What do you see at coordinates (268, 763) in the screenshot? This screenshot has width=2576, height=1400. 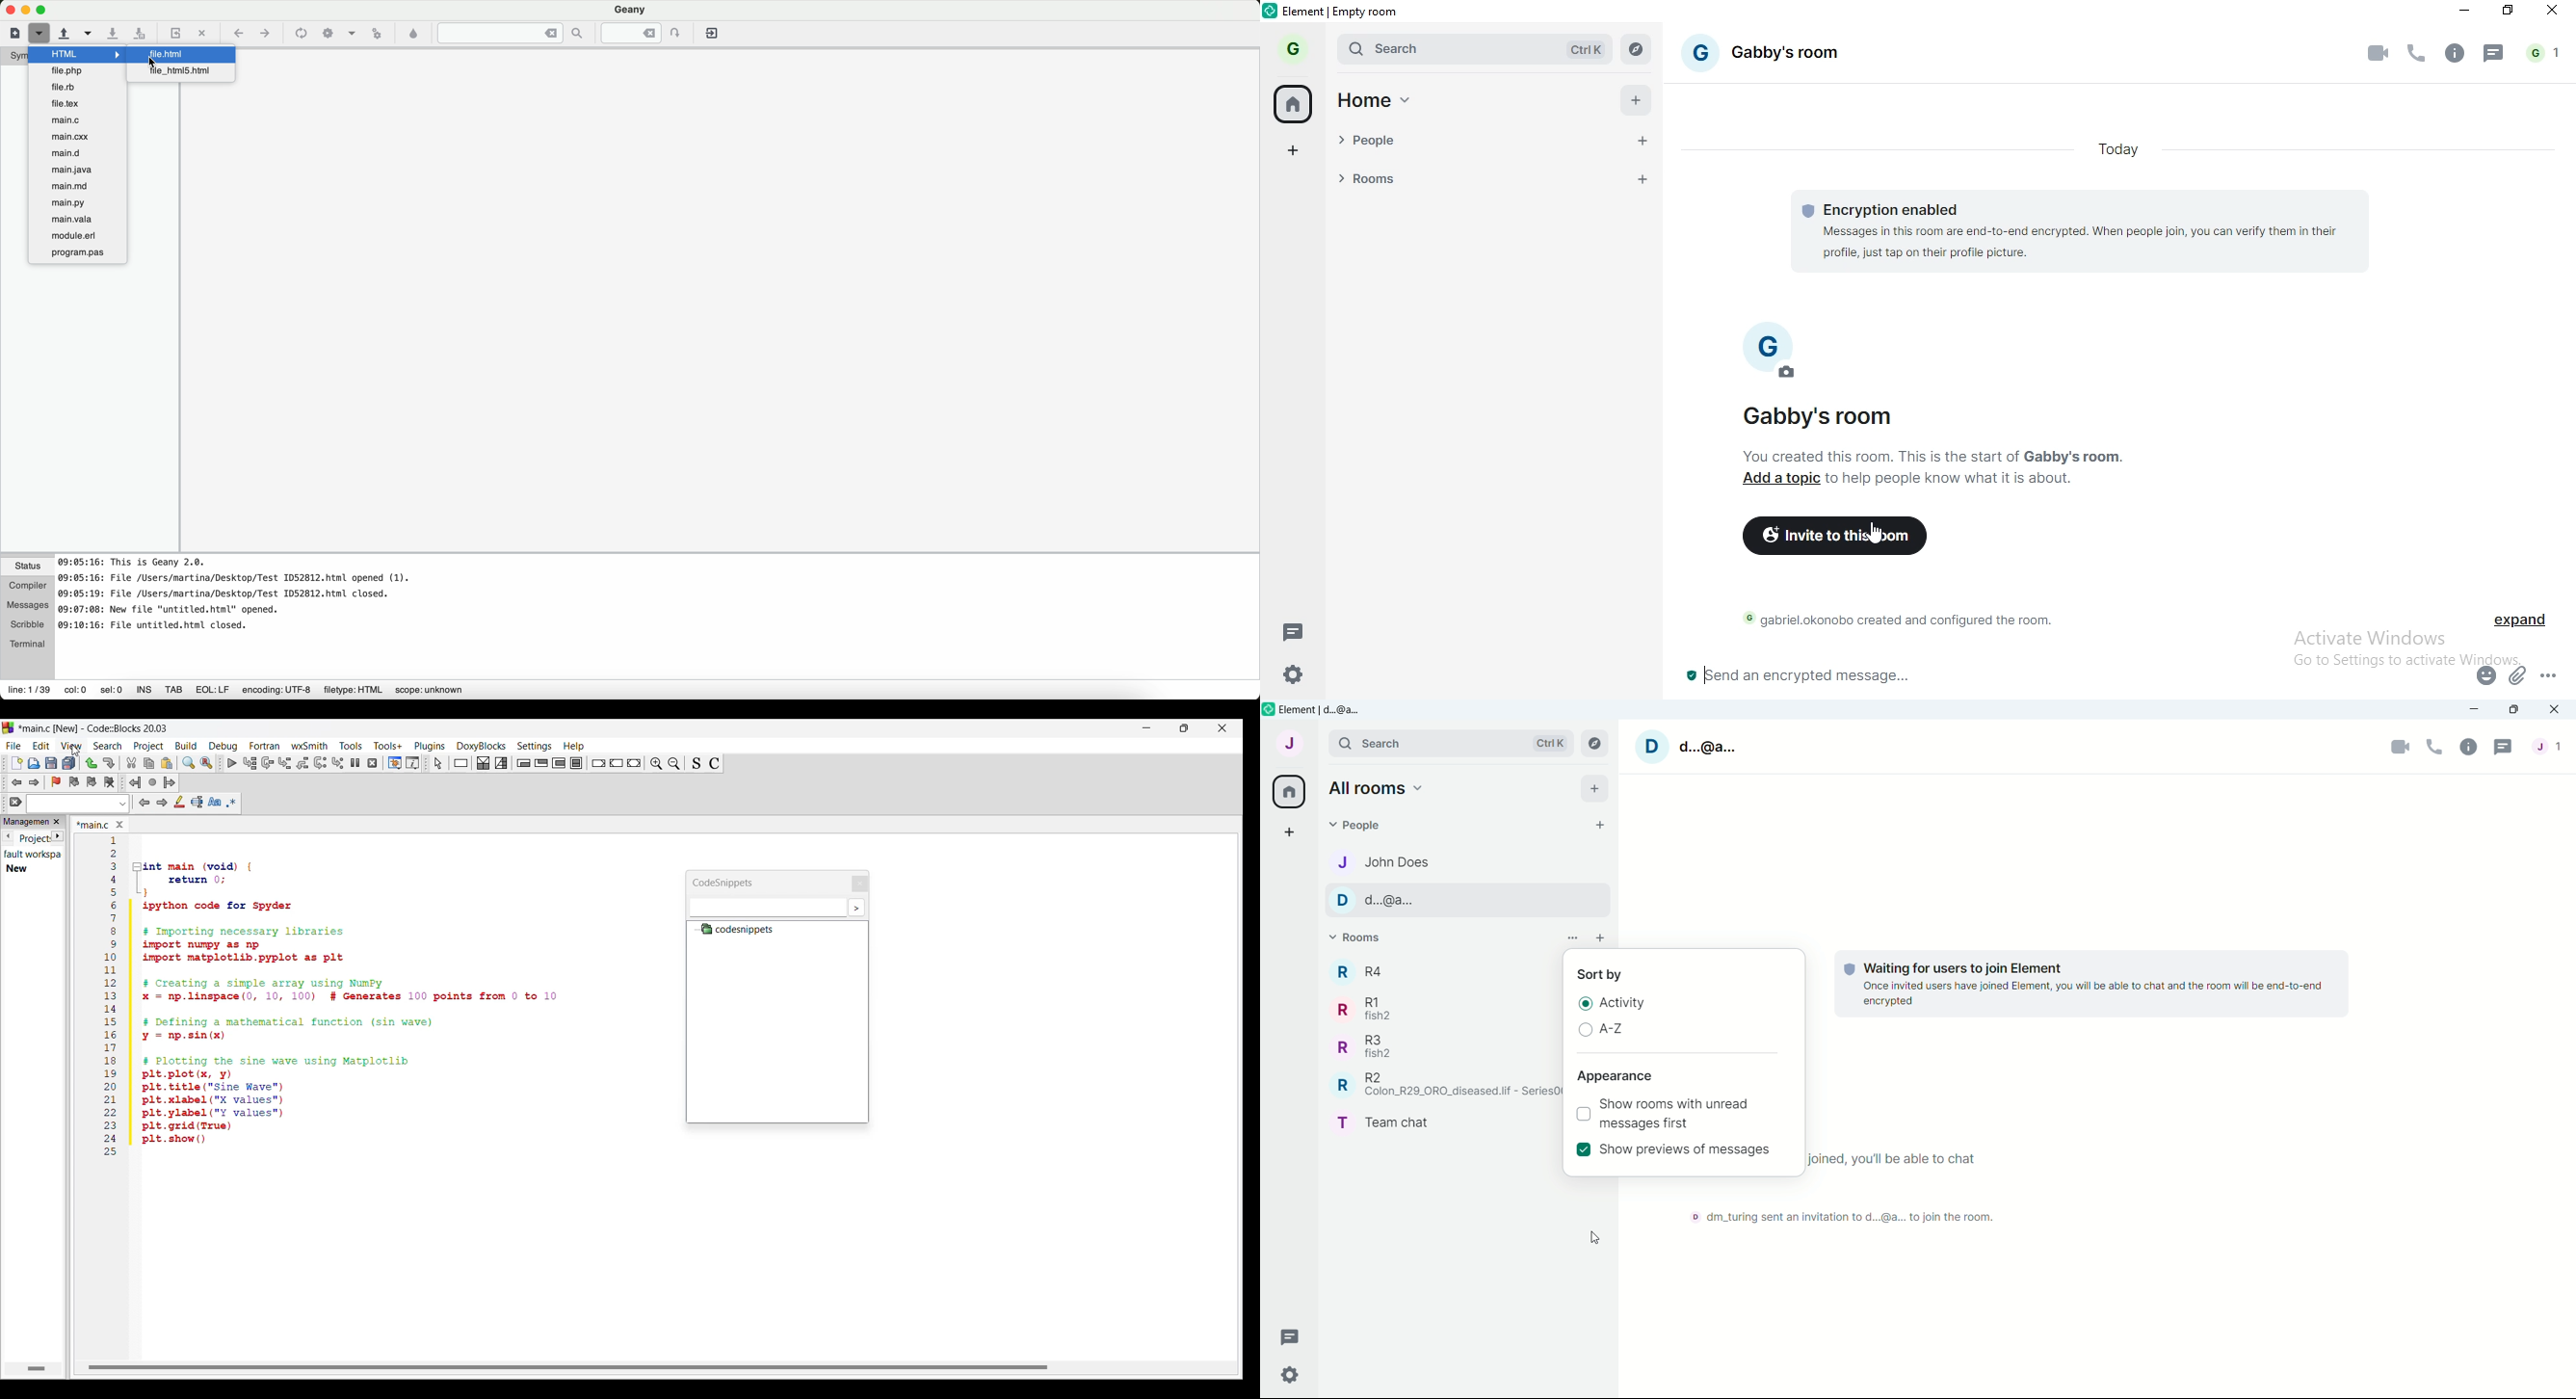 I see `Next line` at bounding box center [268, 763].